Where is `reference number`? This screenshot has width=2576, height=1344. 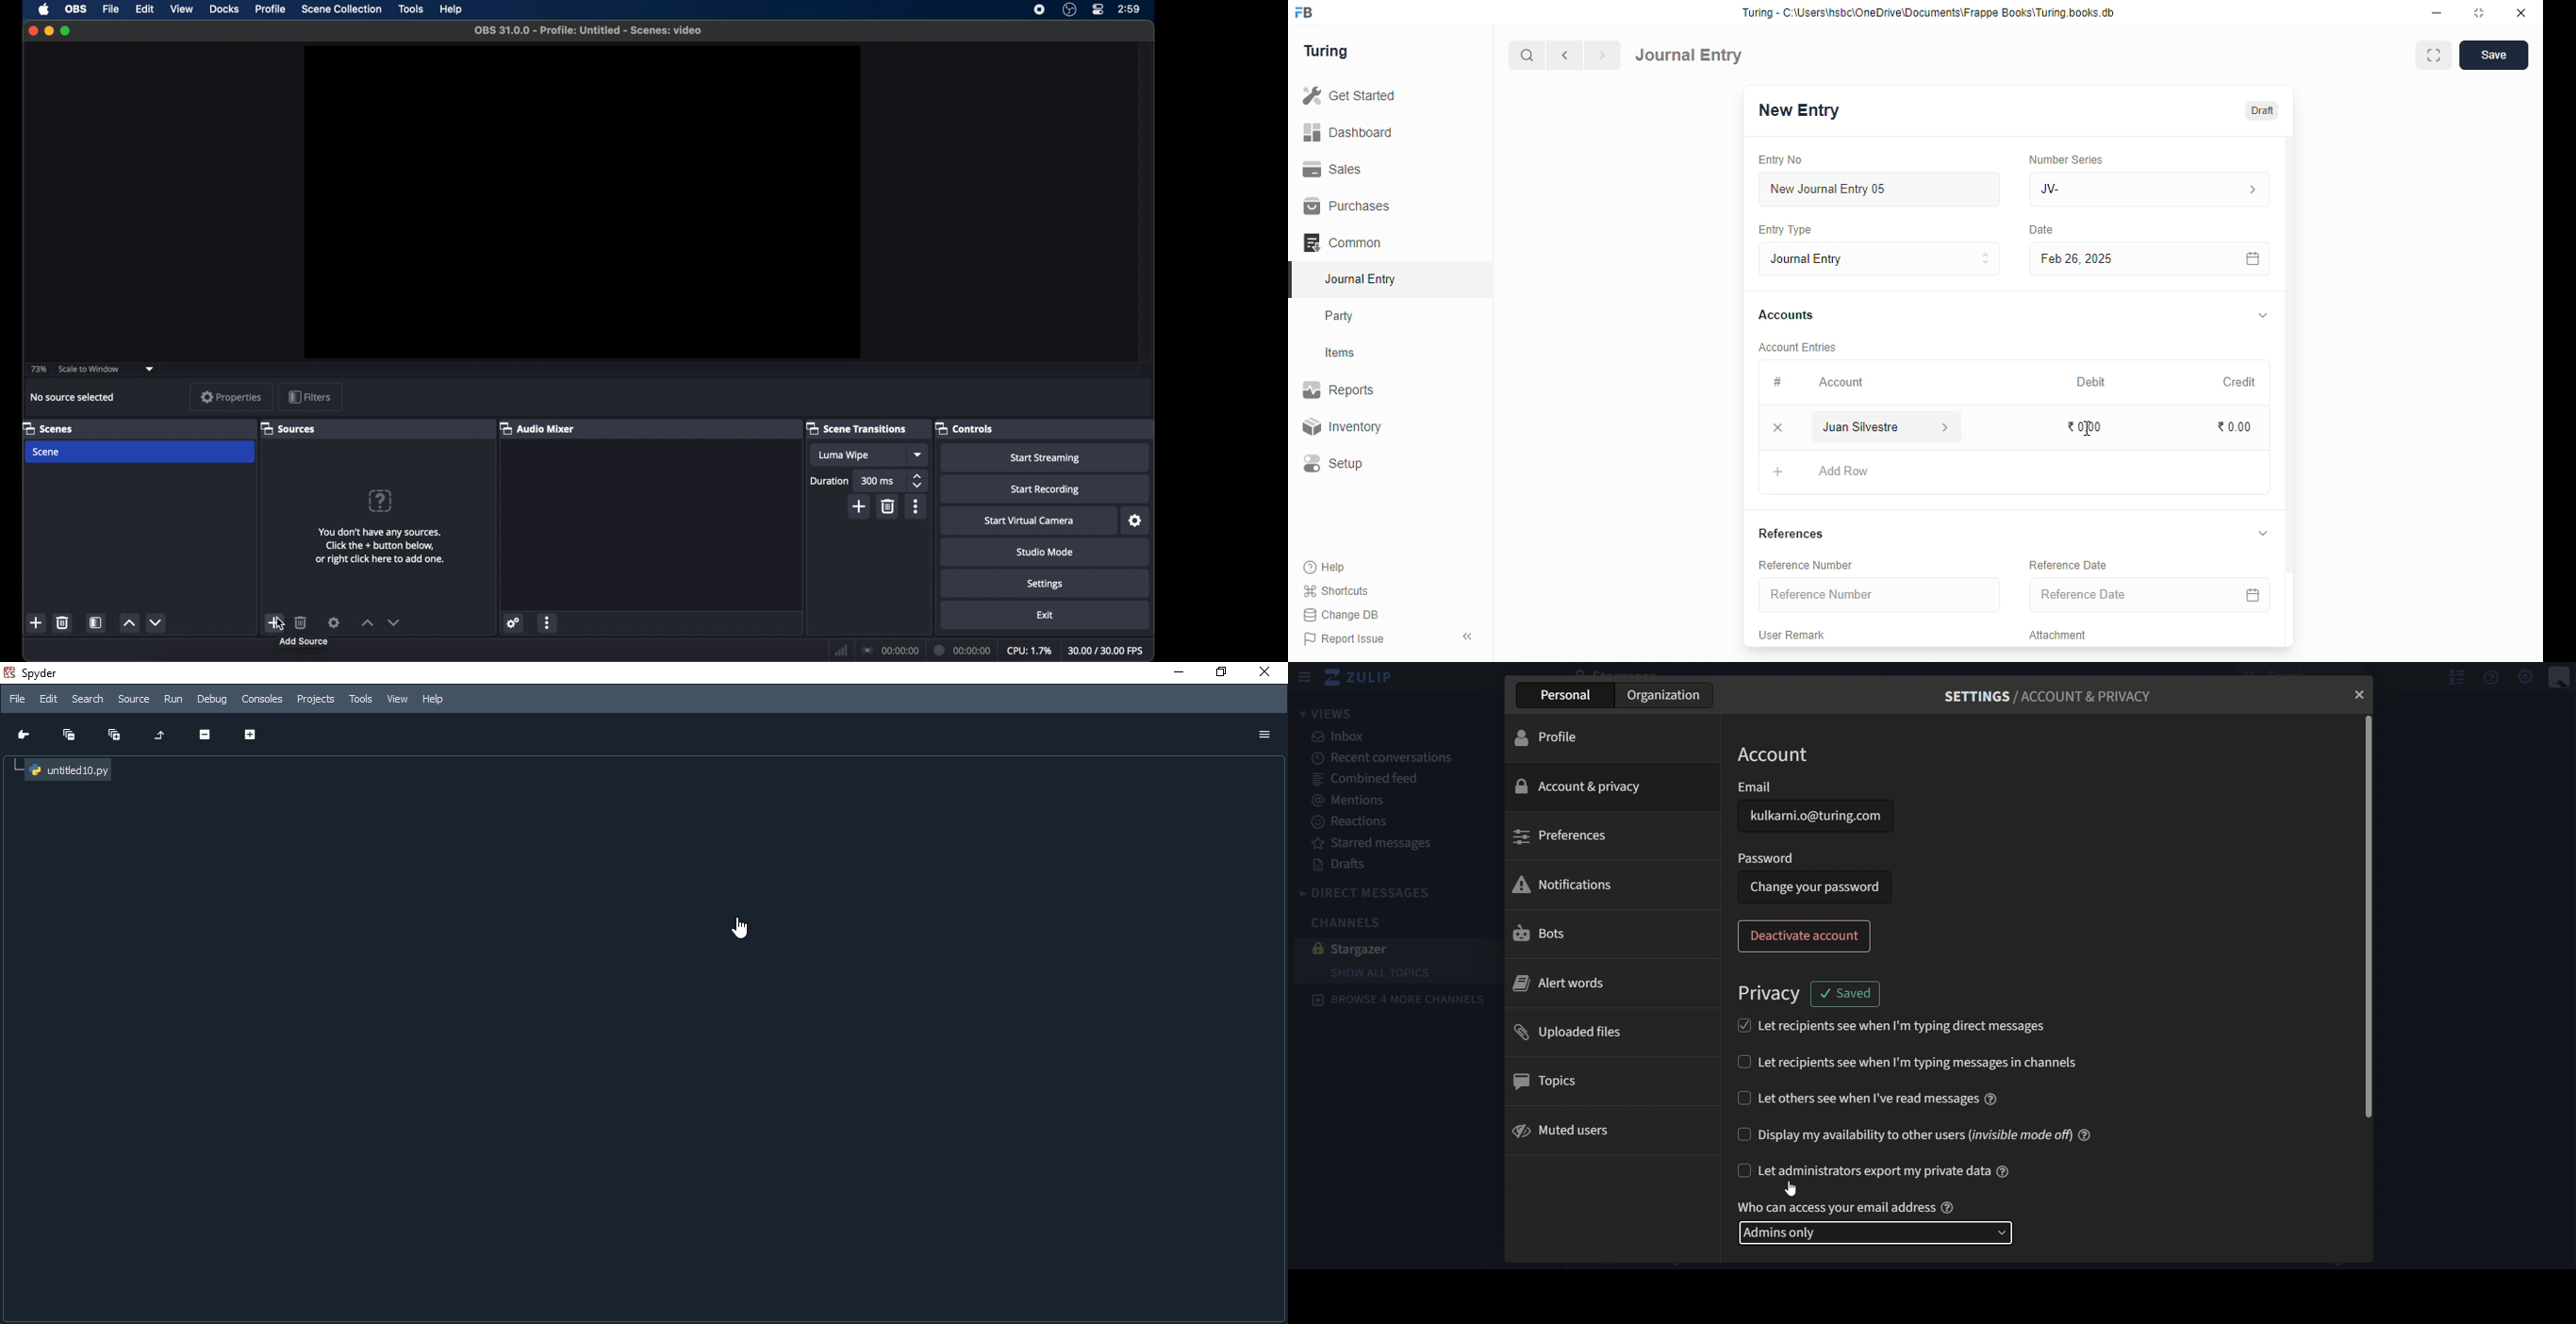
reference number is located at coordinates (1806, 565).